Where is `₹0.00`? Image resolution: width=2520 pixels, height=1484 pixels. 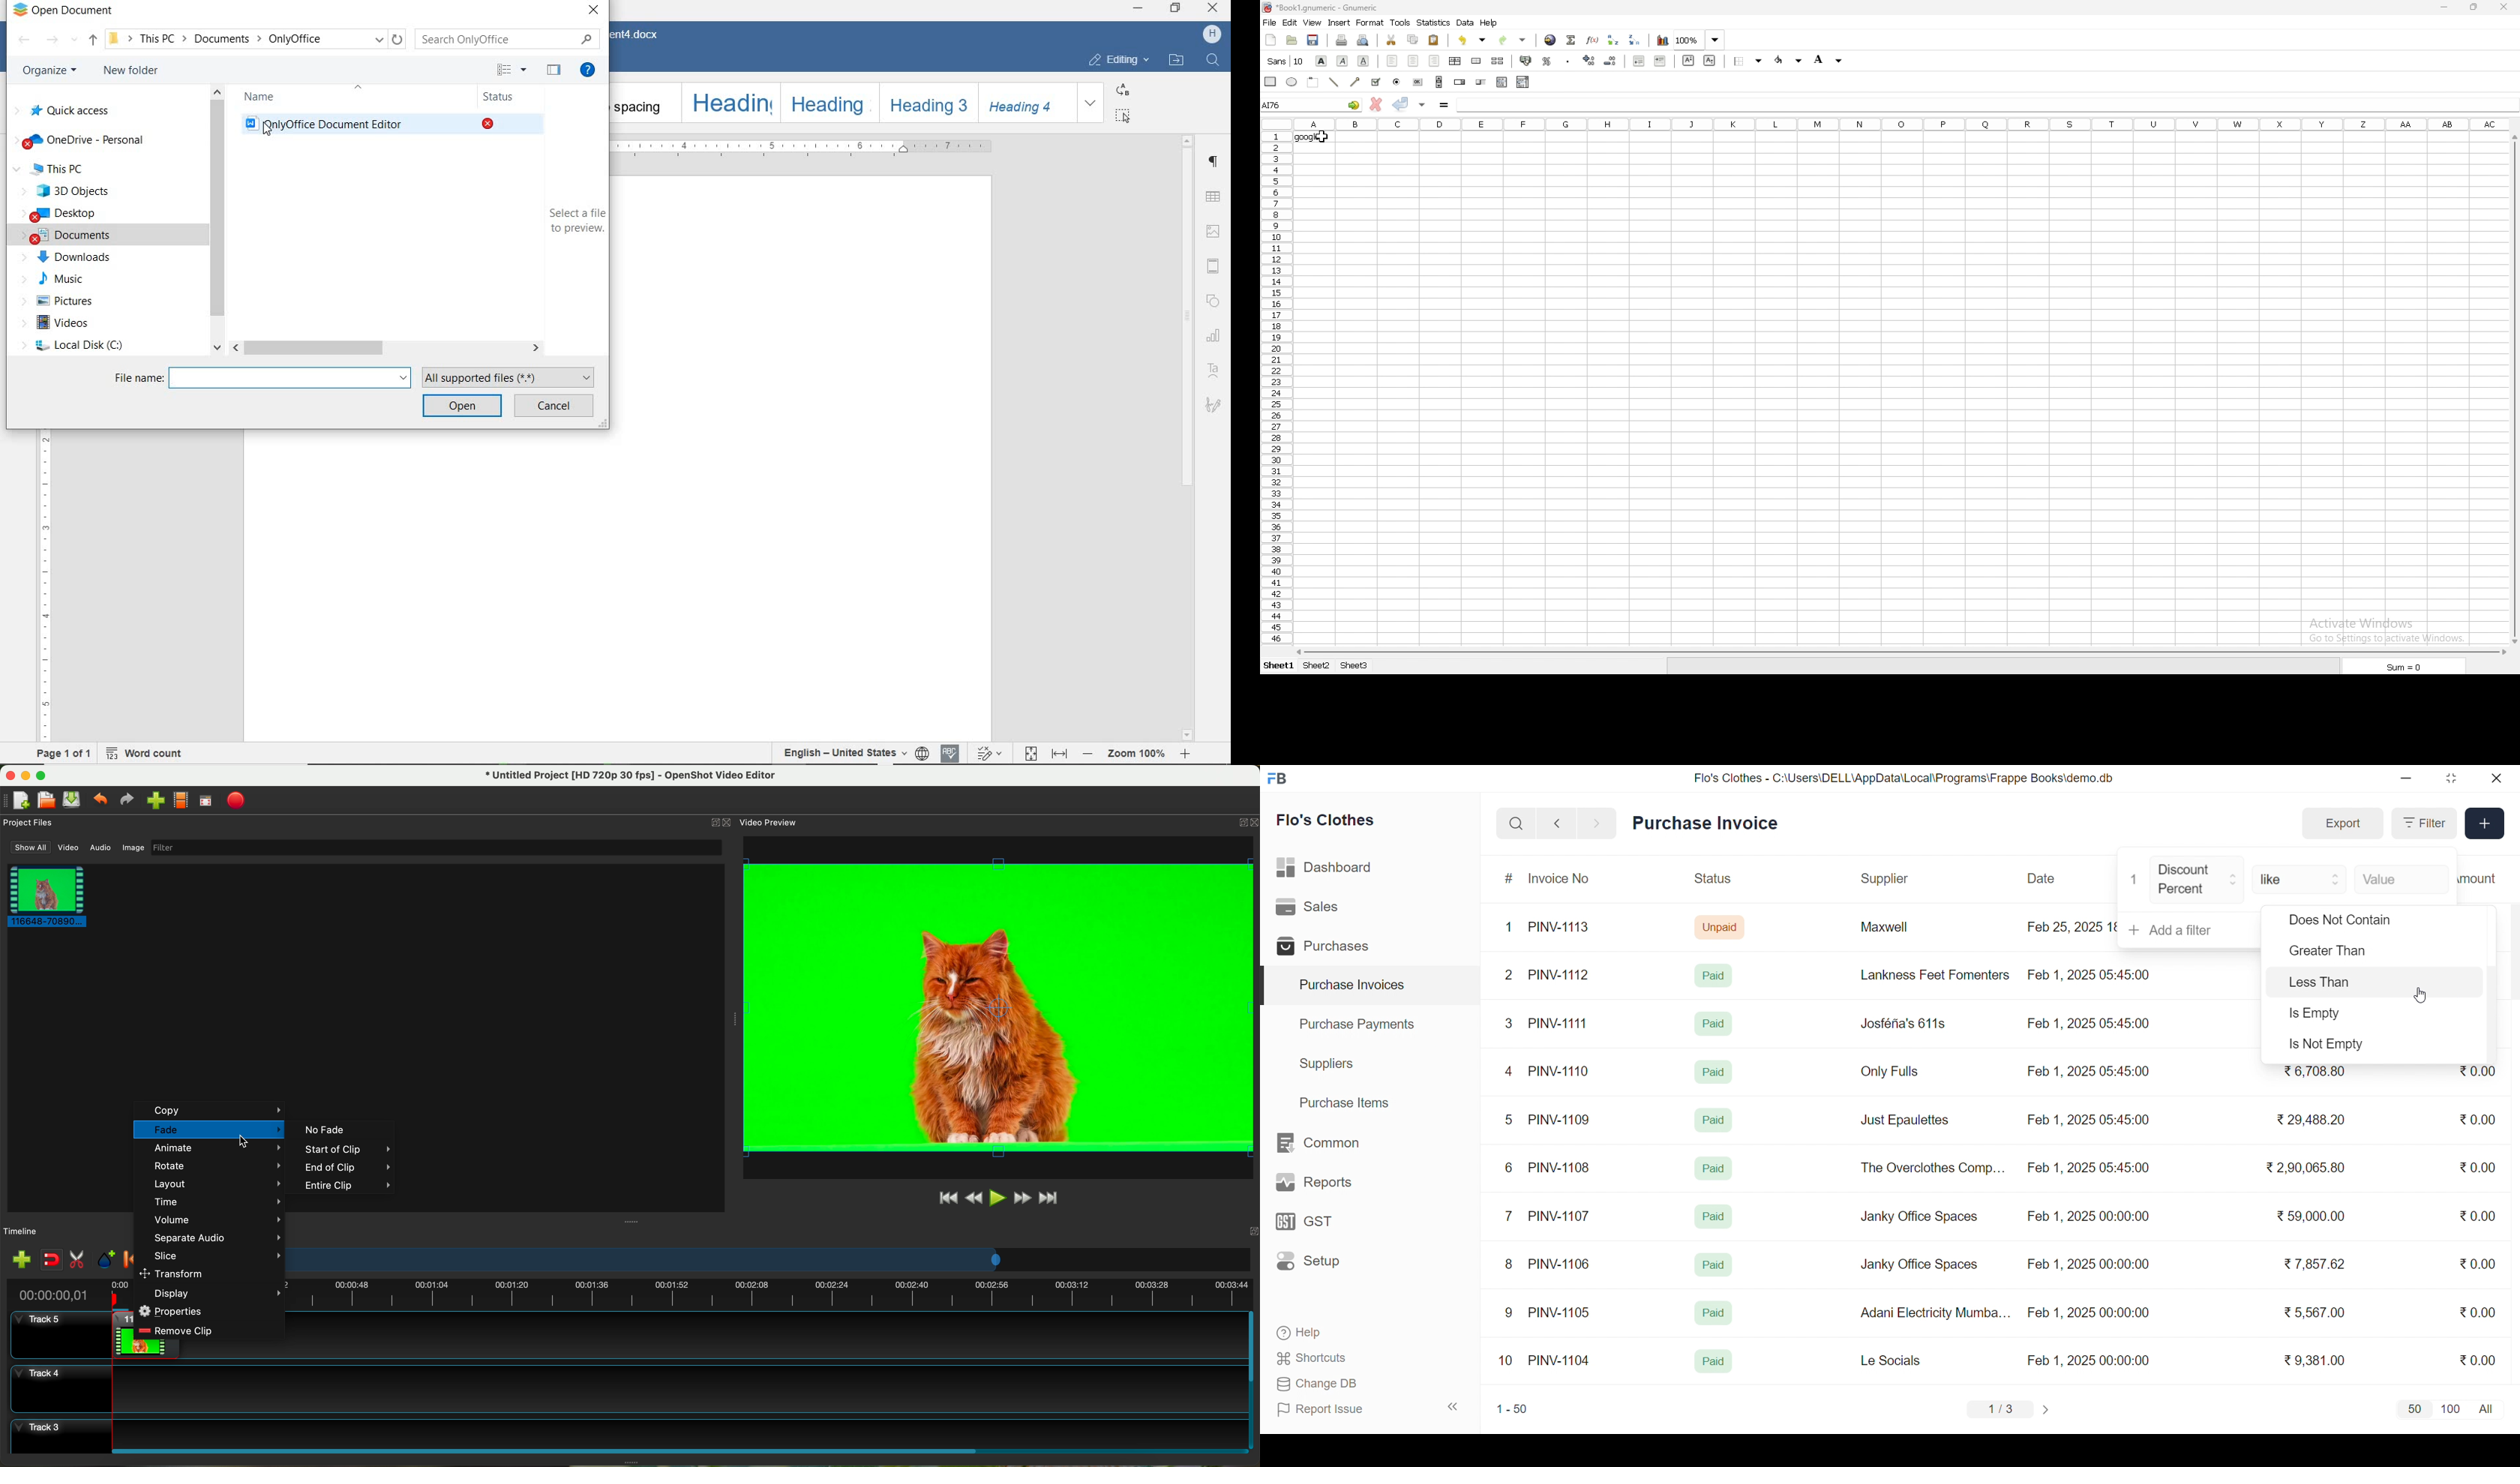 ₹0.00 is located at coordinates (2477, 1264).